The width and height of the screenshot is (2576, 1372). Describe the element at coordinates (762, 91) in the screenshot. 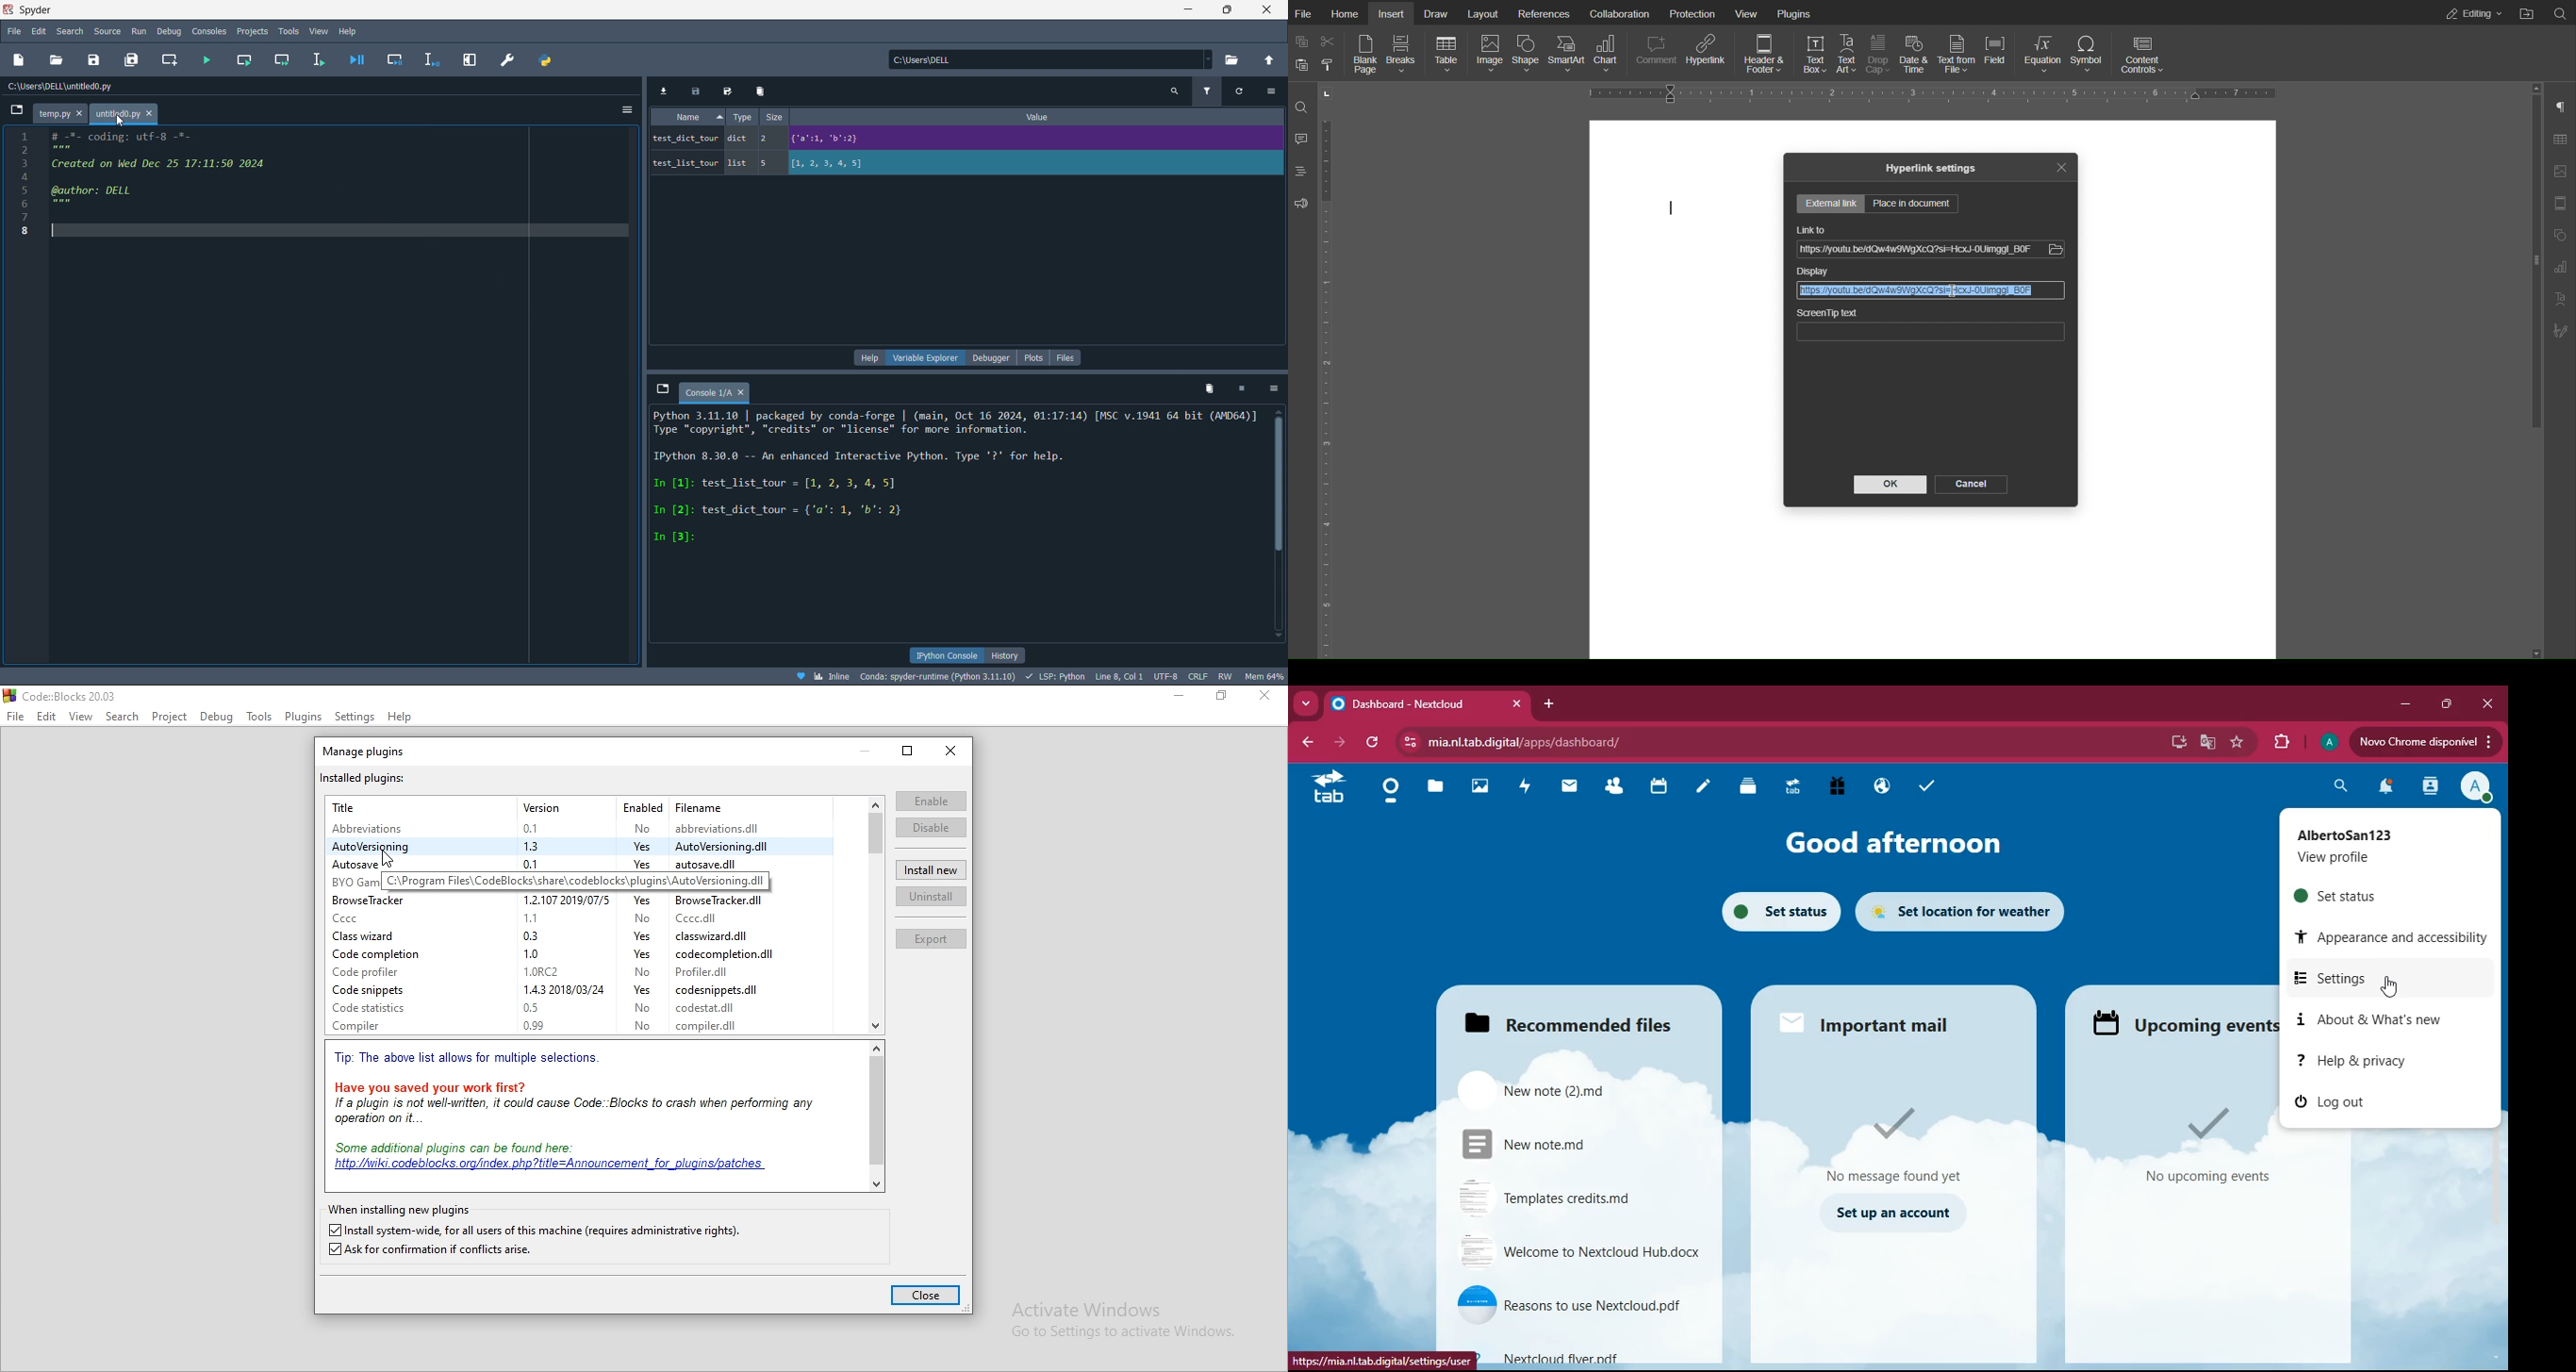

I see `remove all variables` at that location.